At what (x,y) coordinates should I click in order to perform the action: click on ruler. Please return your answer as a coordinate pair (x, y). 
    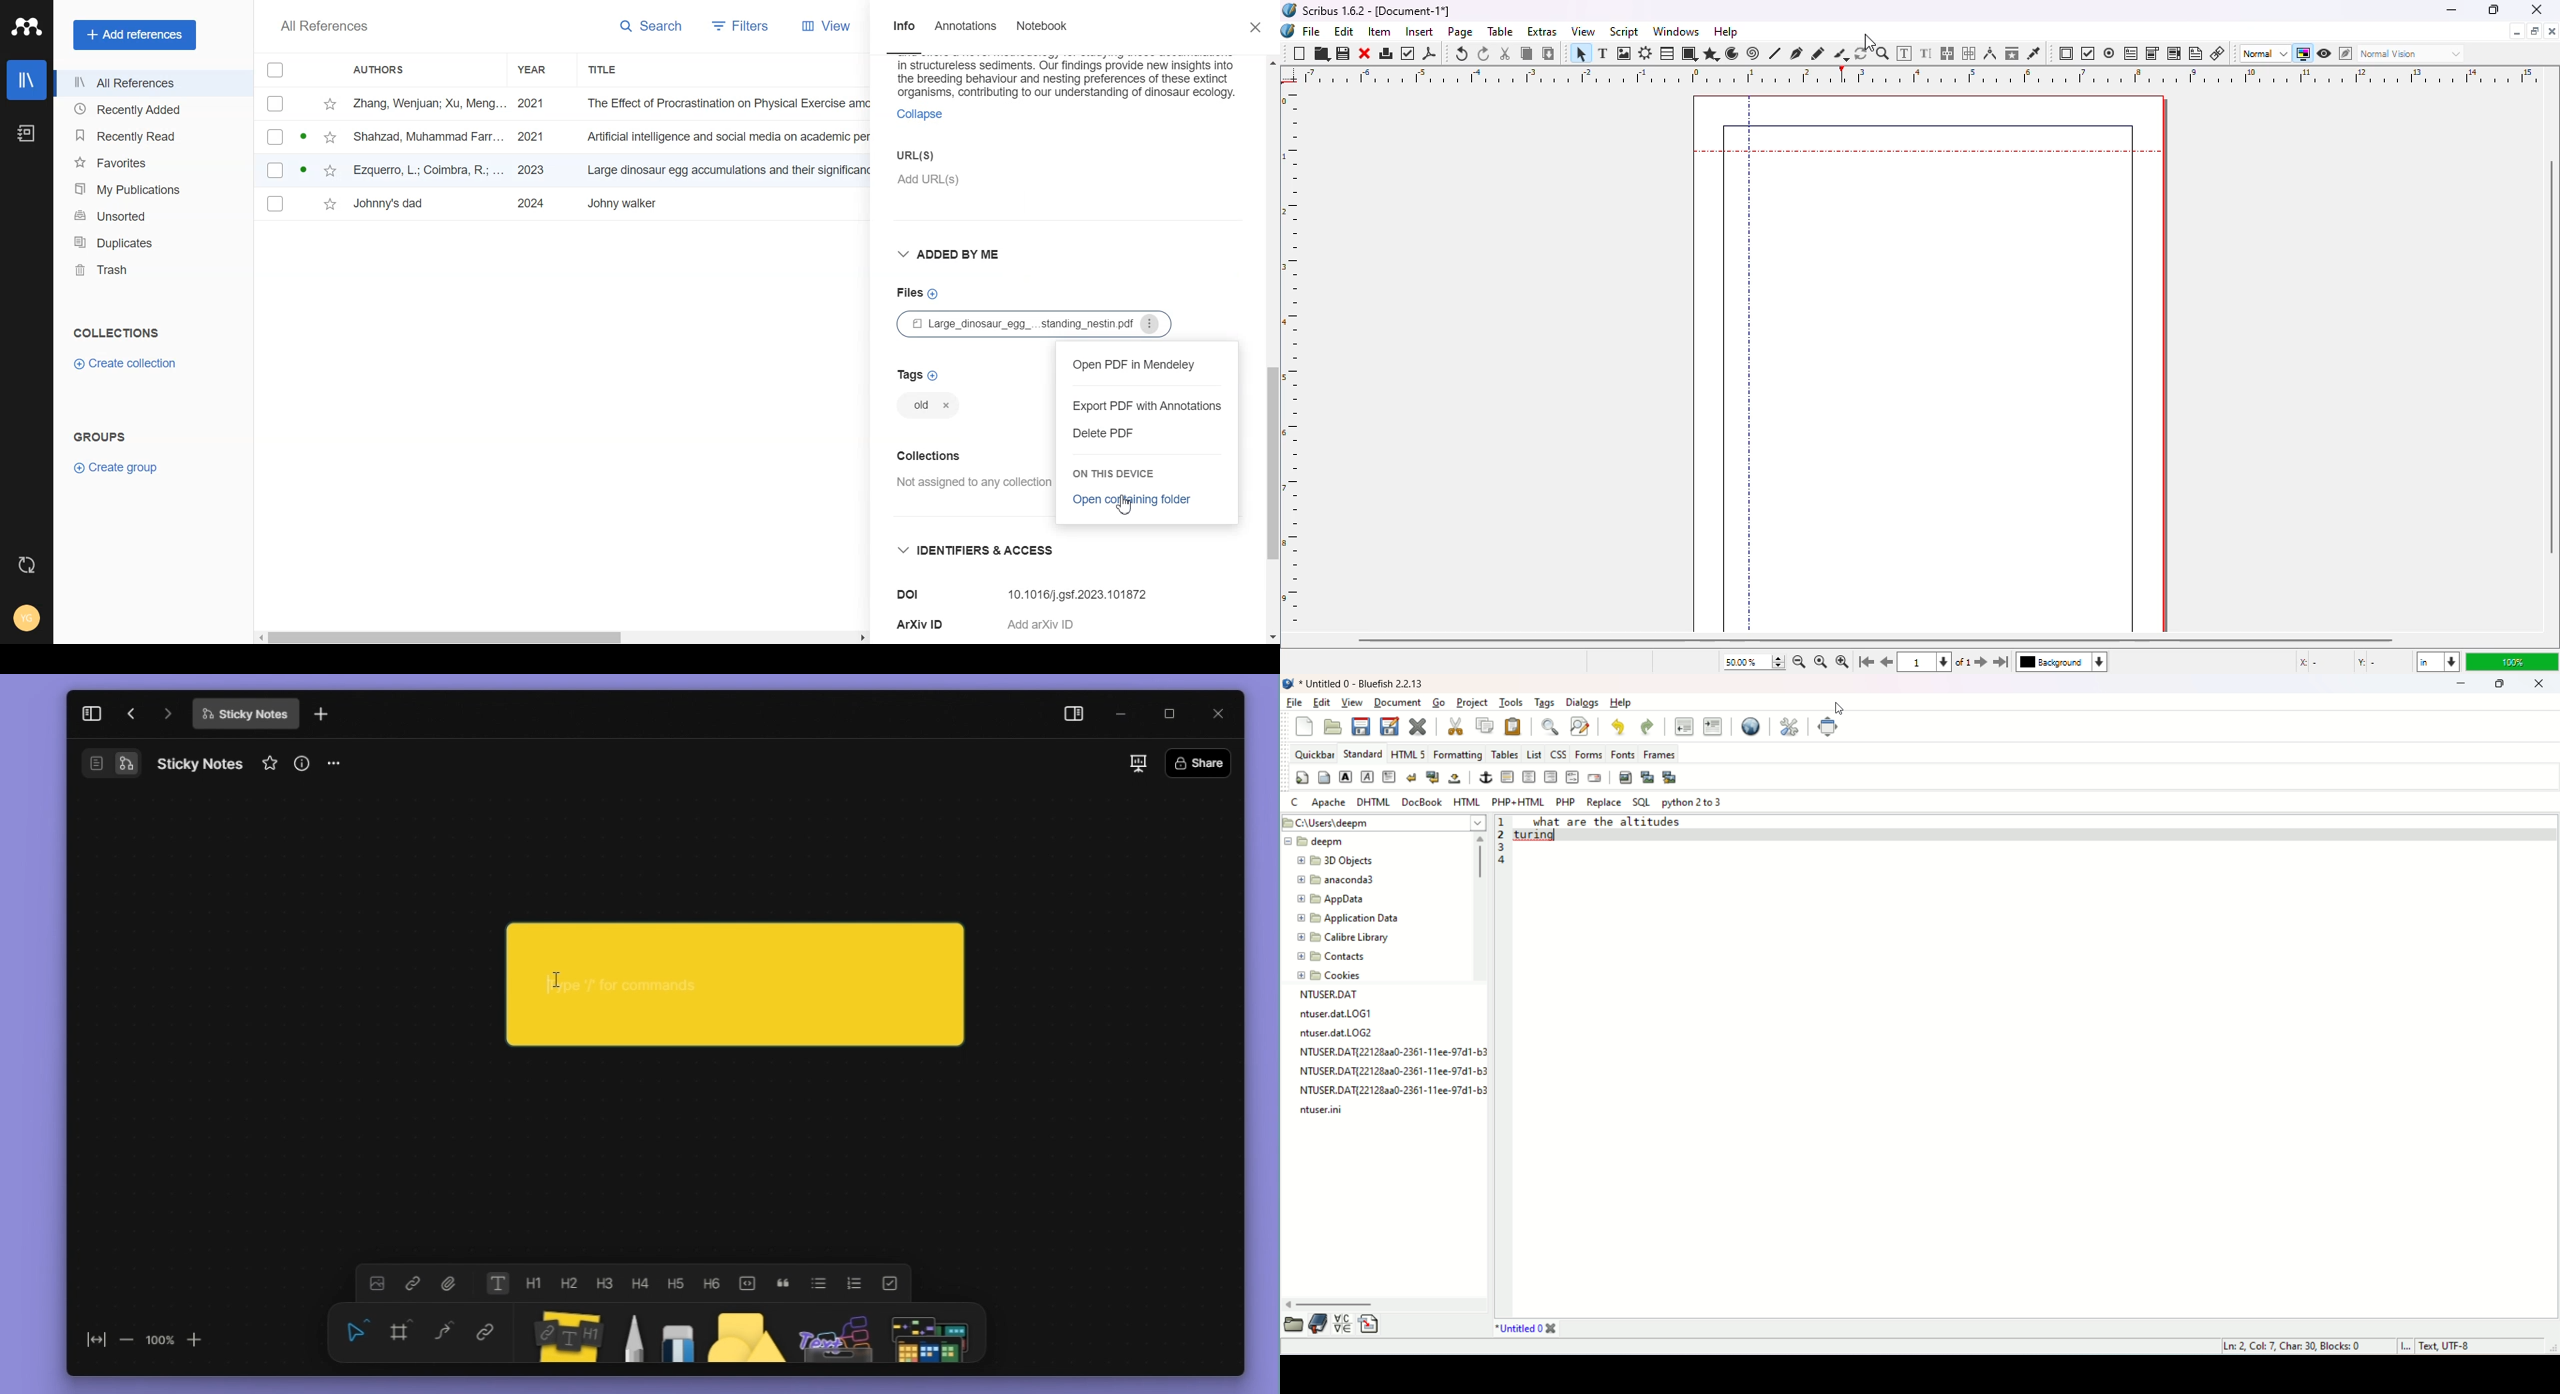
    Looking at the image, I should click on (1912, 76).